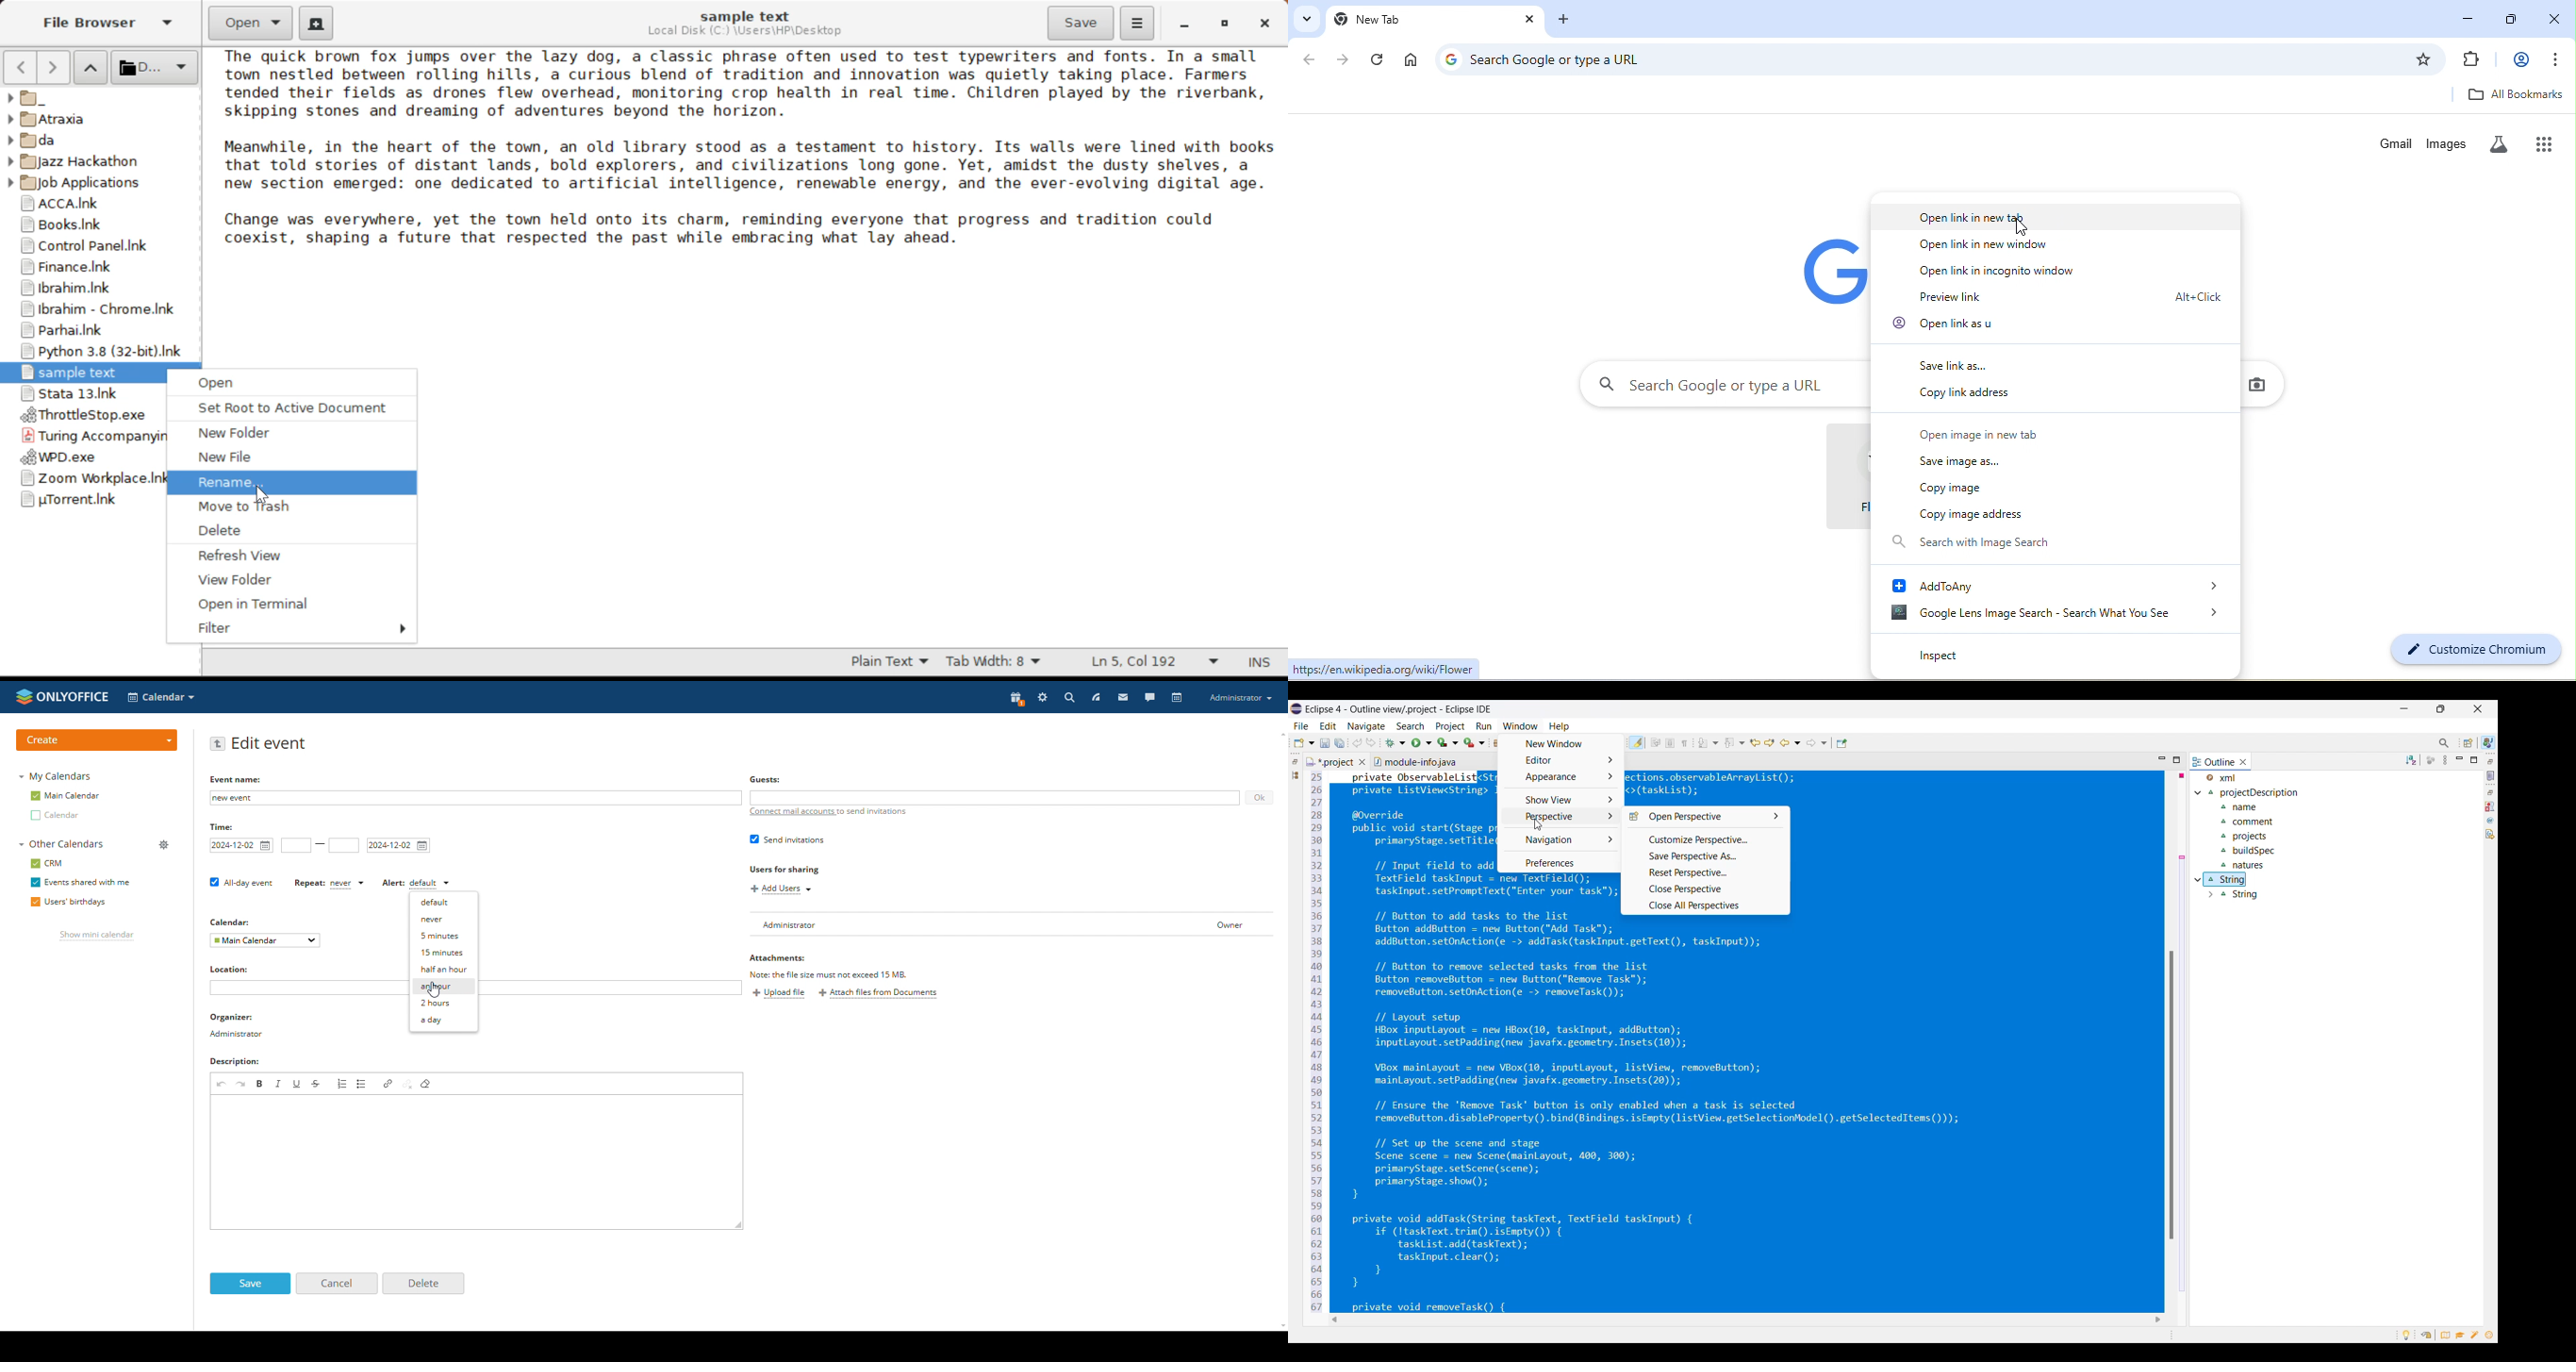 The image size is (2576, 1372). What do you see at coordinates (444, 935) in the screenshot?
I see `5 minutes` at bounding box center [444, 935].